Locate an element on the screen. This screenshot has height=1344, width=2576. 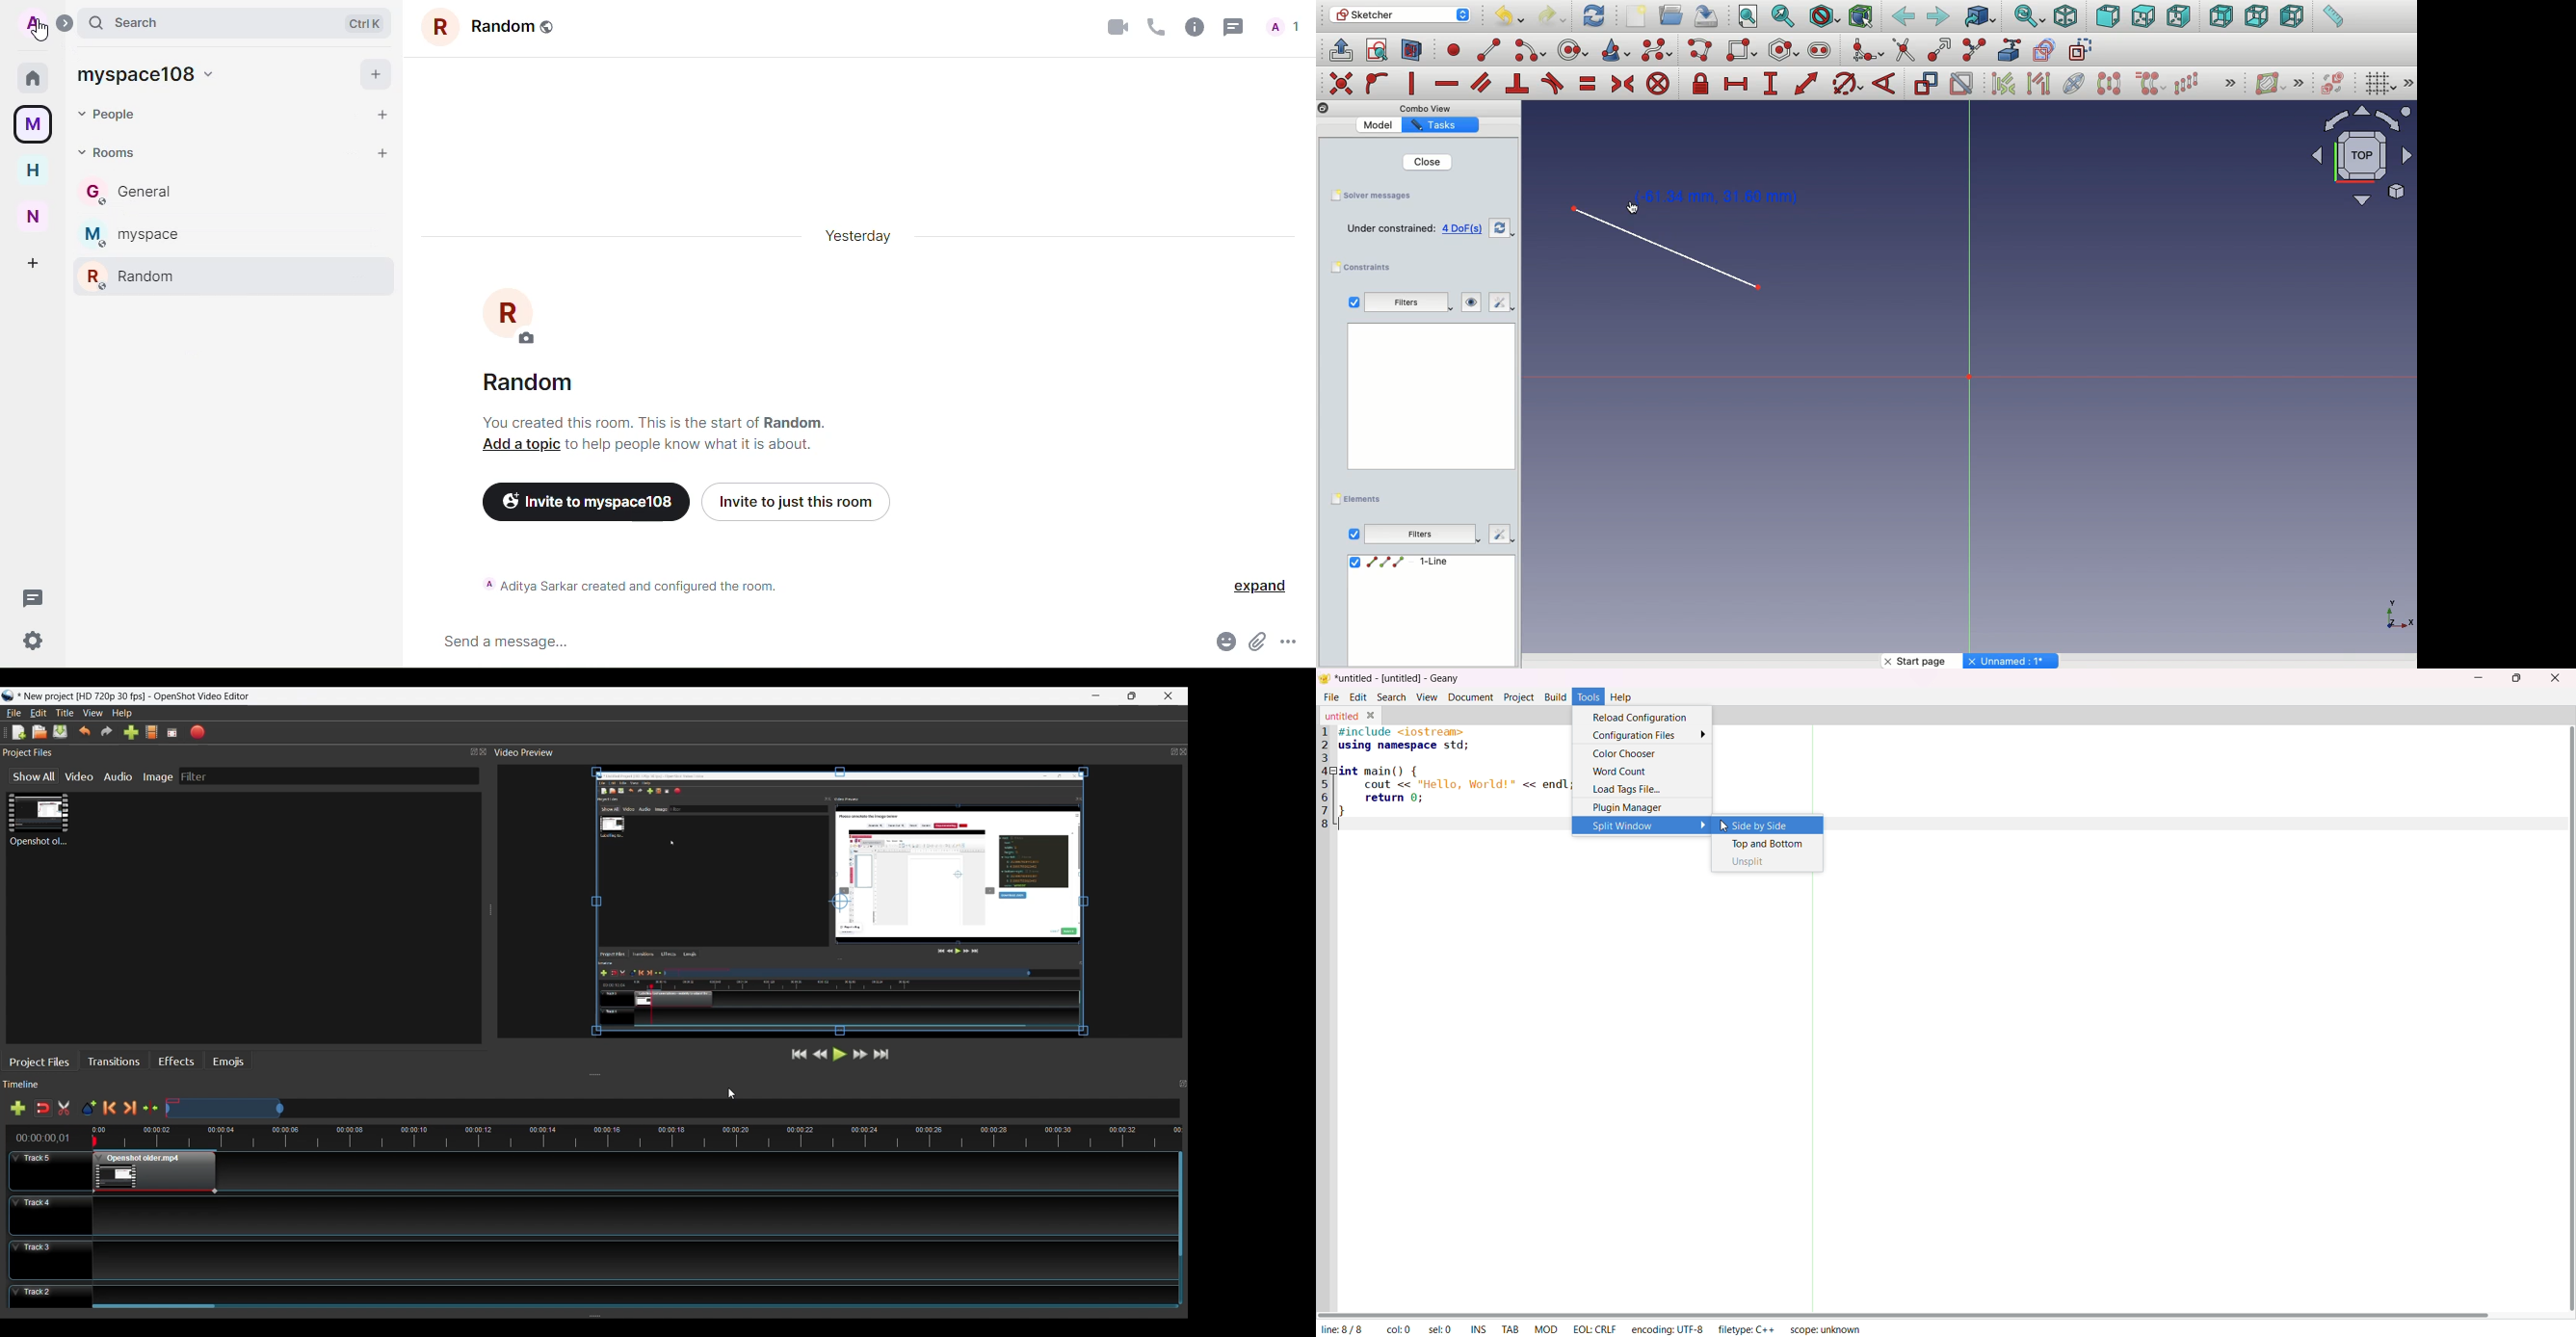
Video Preview Panel is located at coordinates (840, 753).